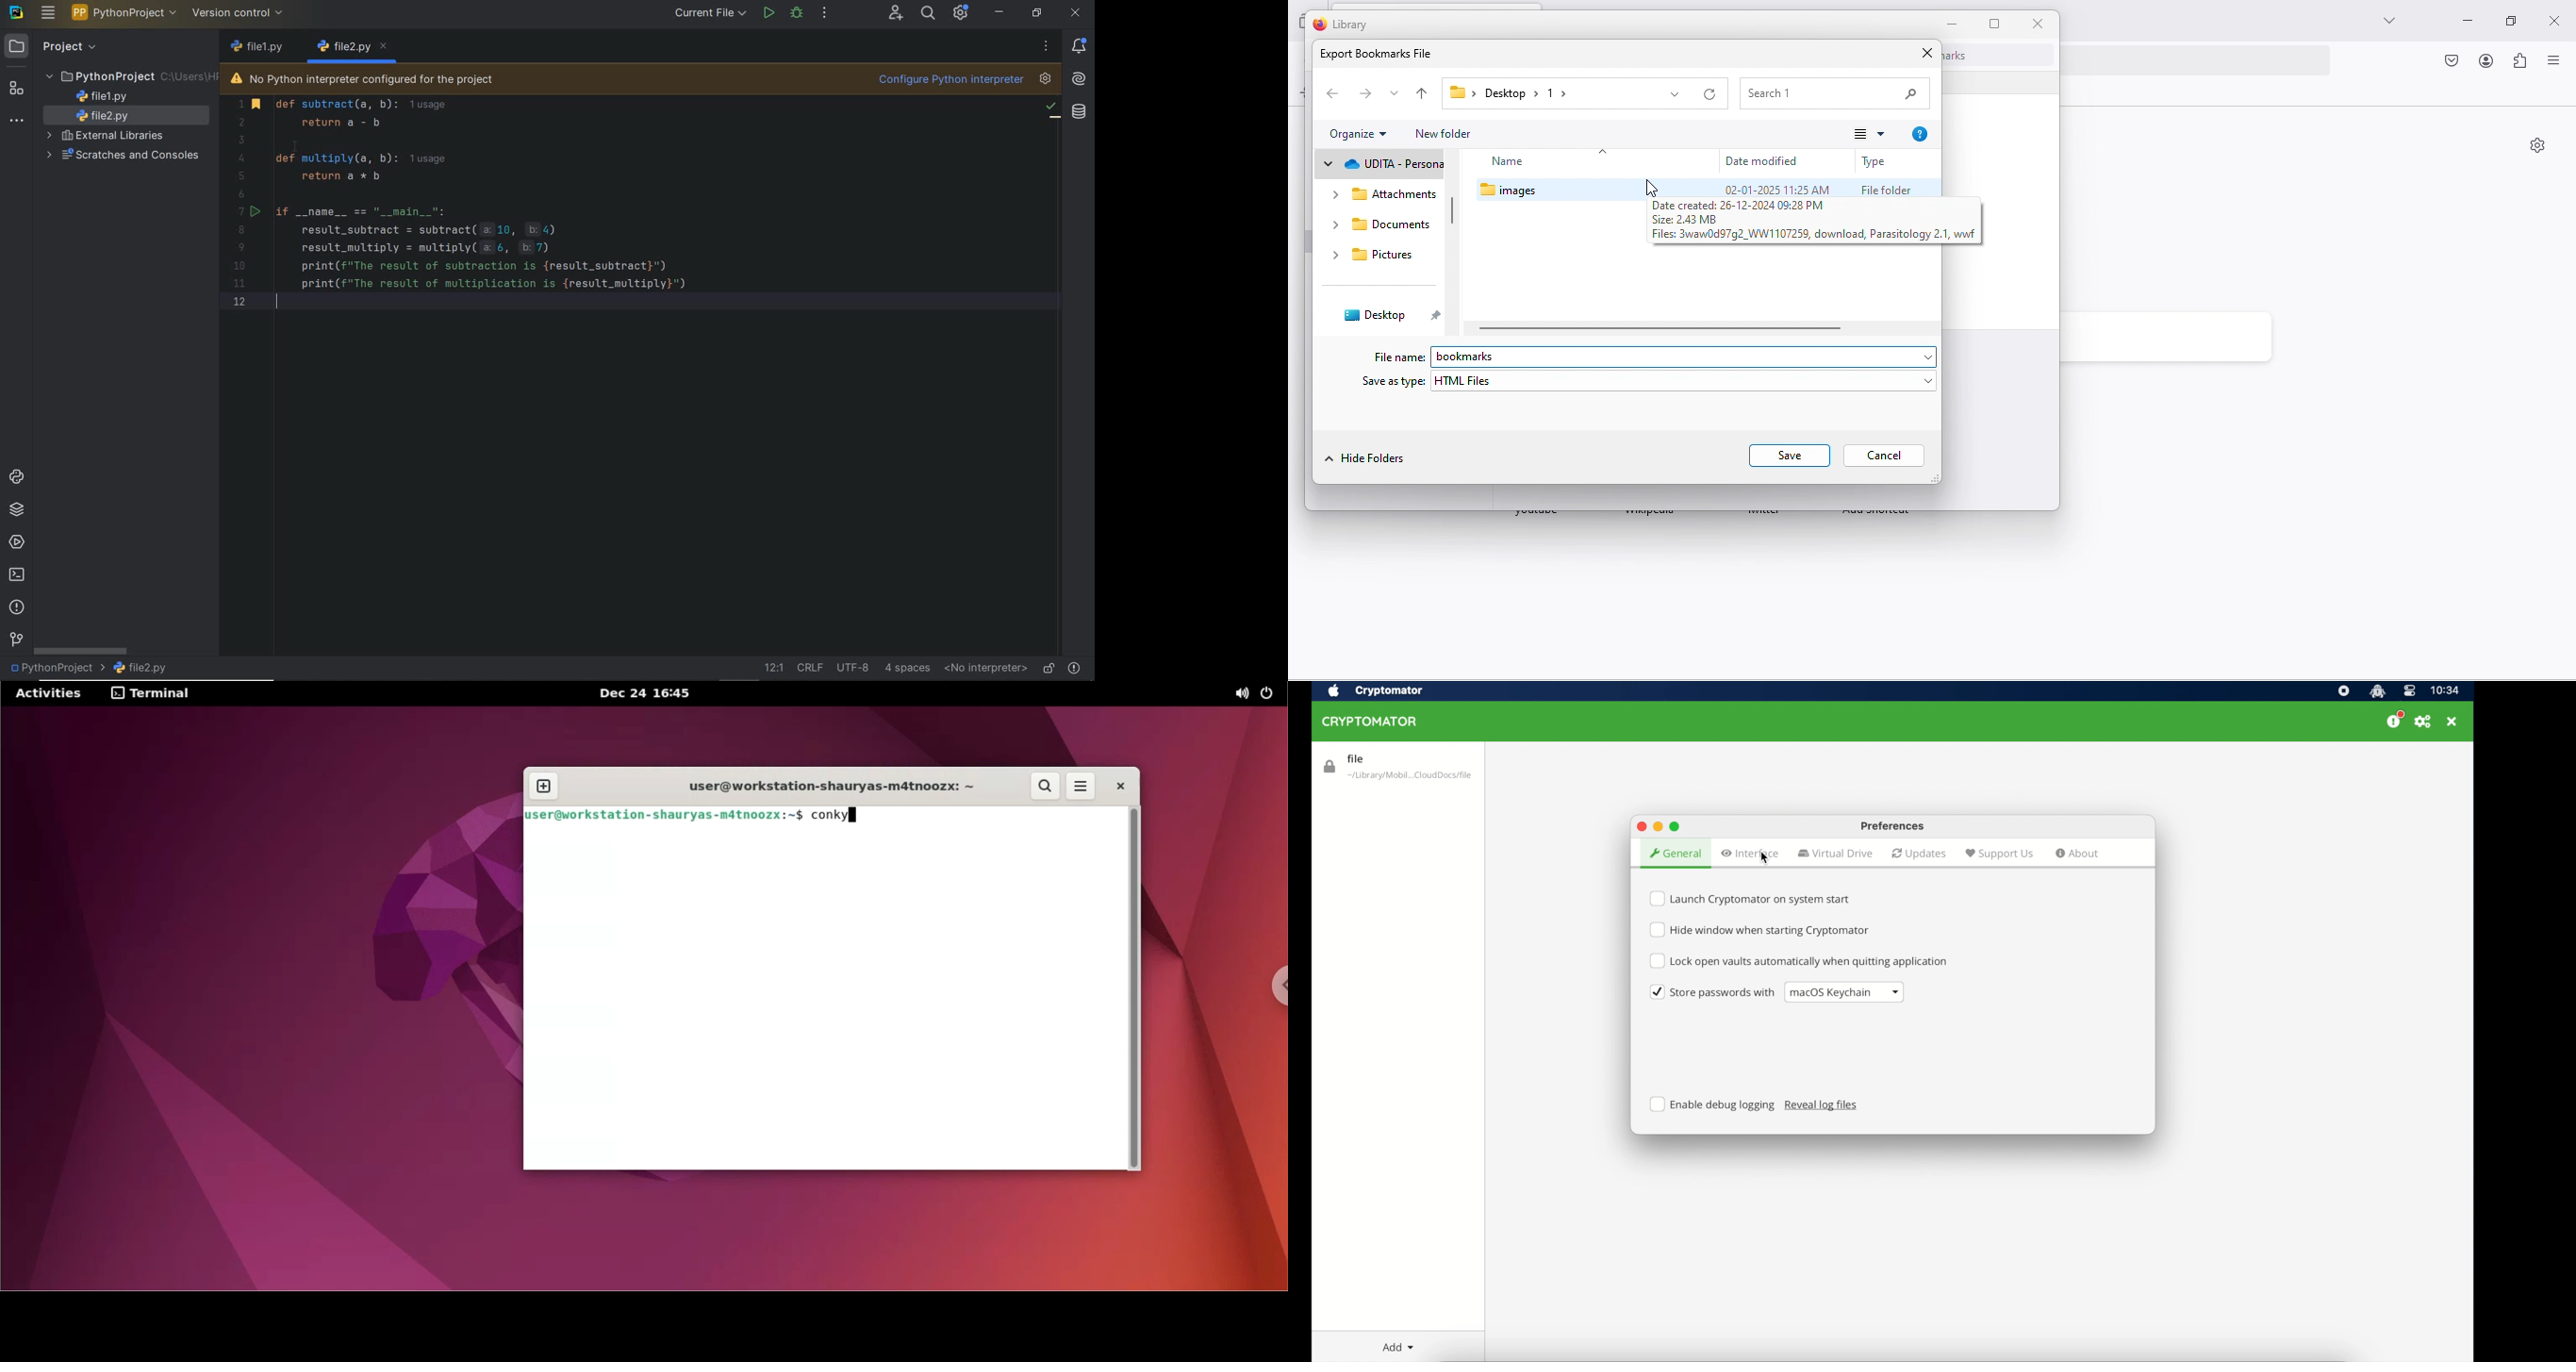  Describe the element at coordinates (1590, 159) in the screenshot. I see `Name` at that location.